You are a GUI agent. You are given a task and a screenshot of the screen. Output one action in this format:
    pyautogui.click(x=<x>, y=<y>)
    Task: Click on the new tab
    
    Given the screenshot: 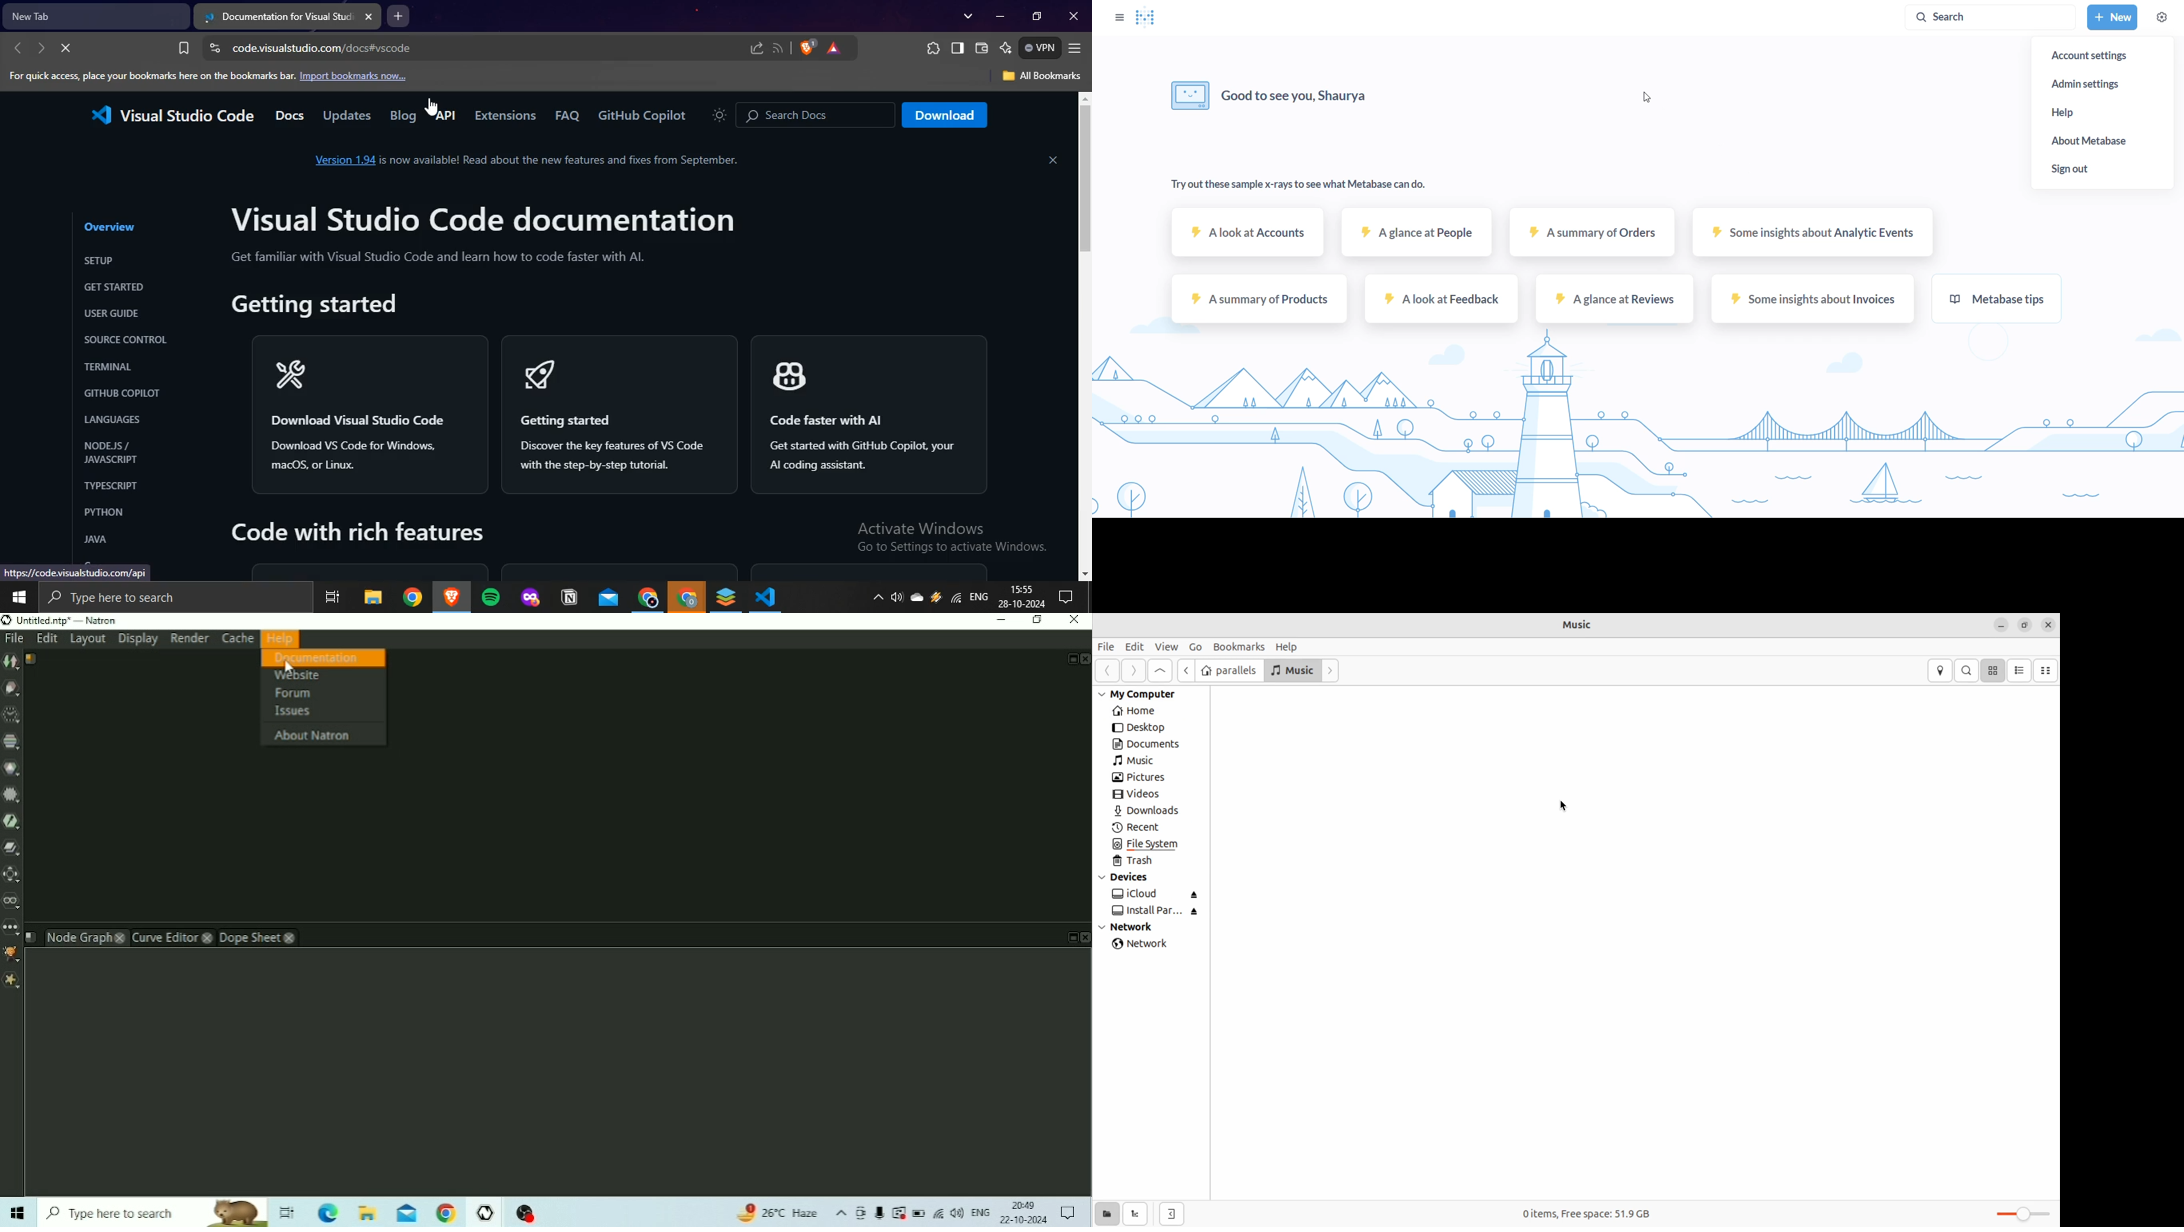 What is the action you would take?
    pyautogui.click(x=400, y=17)
    